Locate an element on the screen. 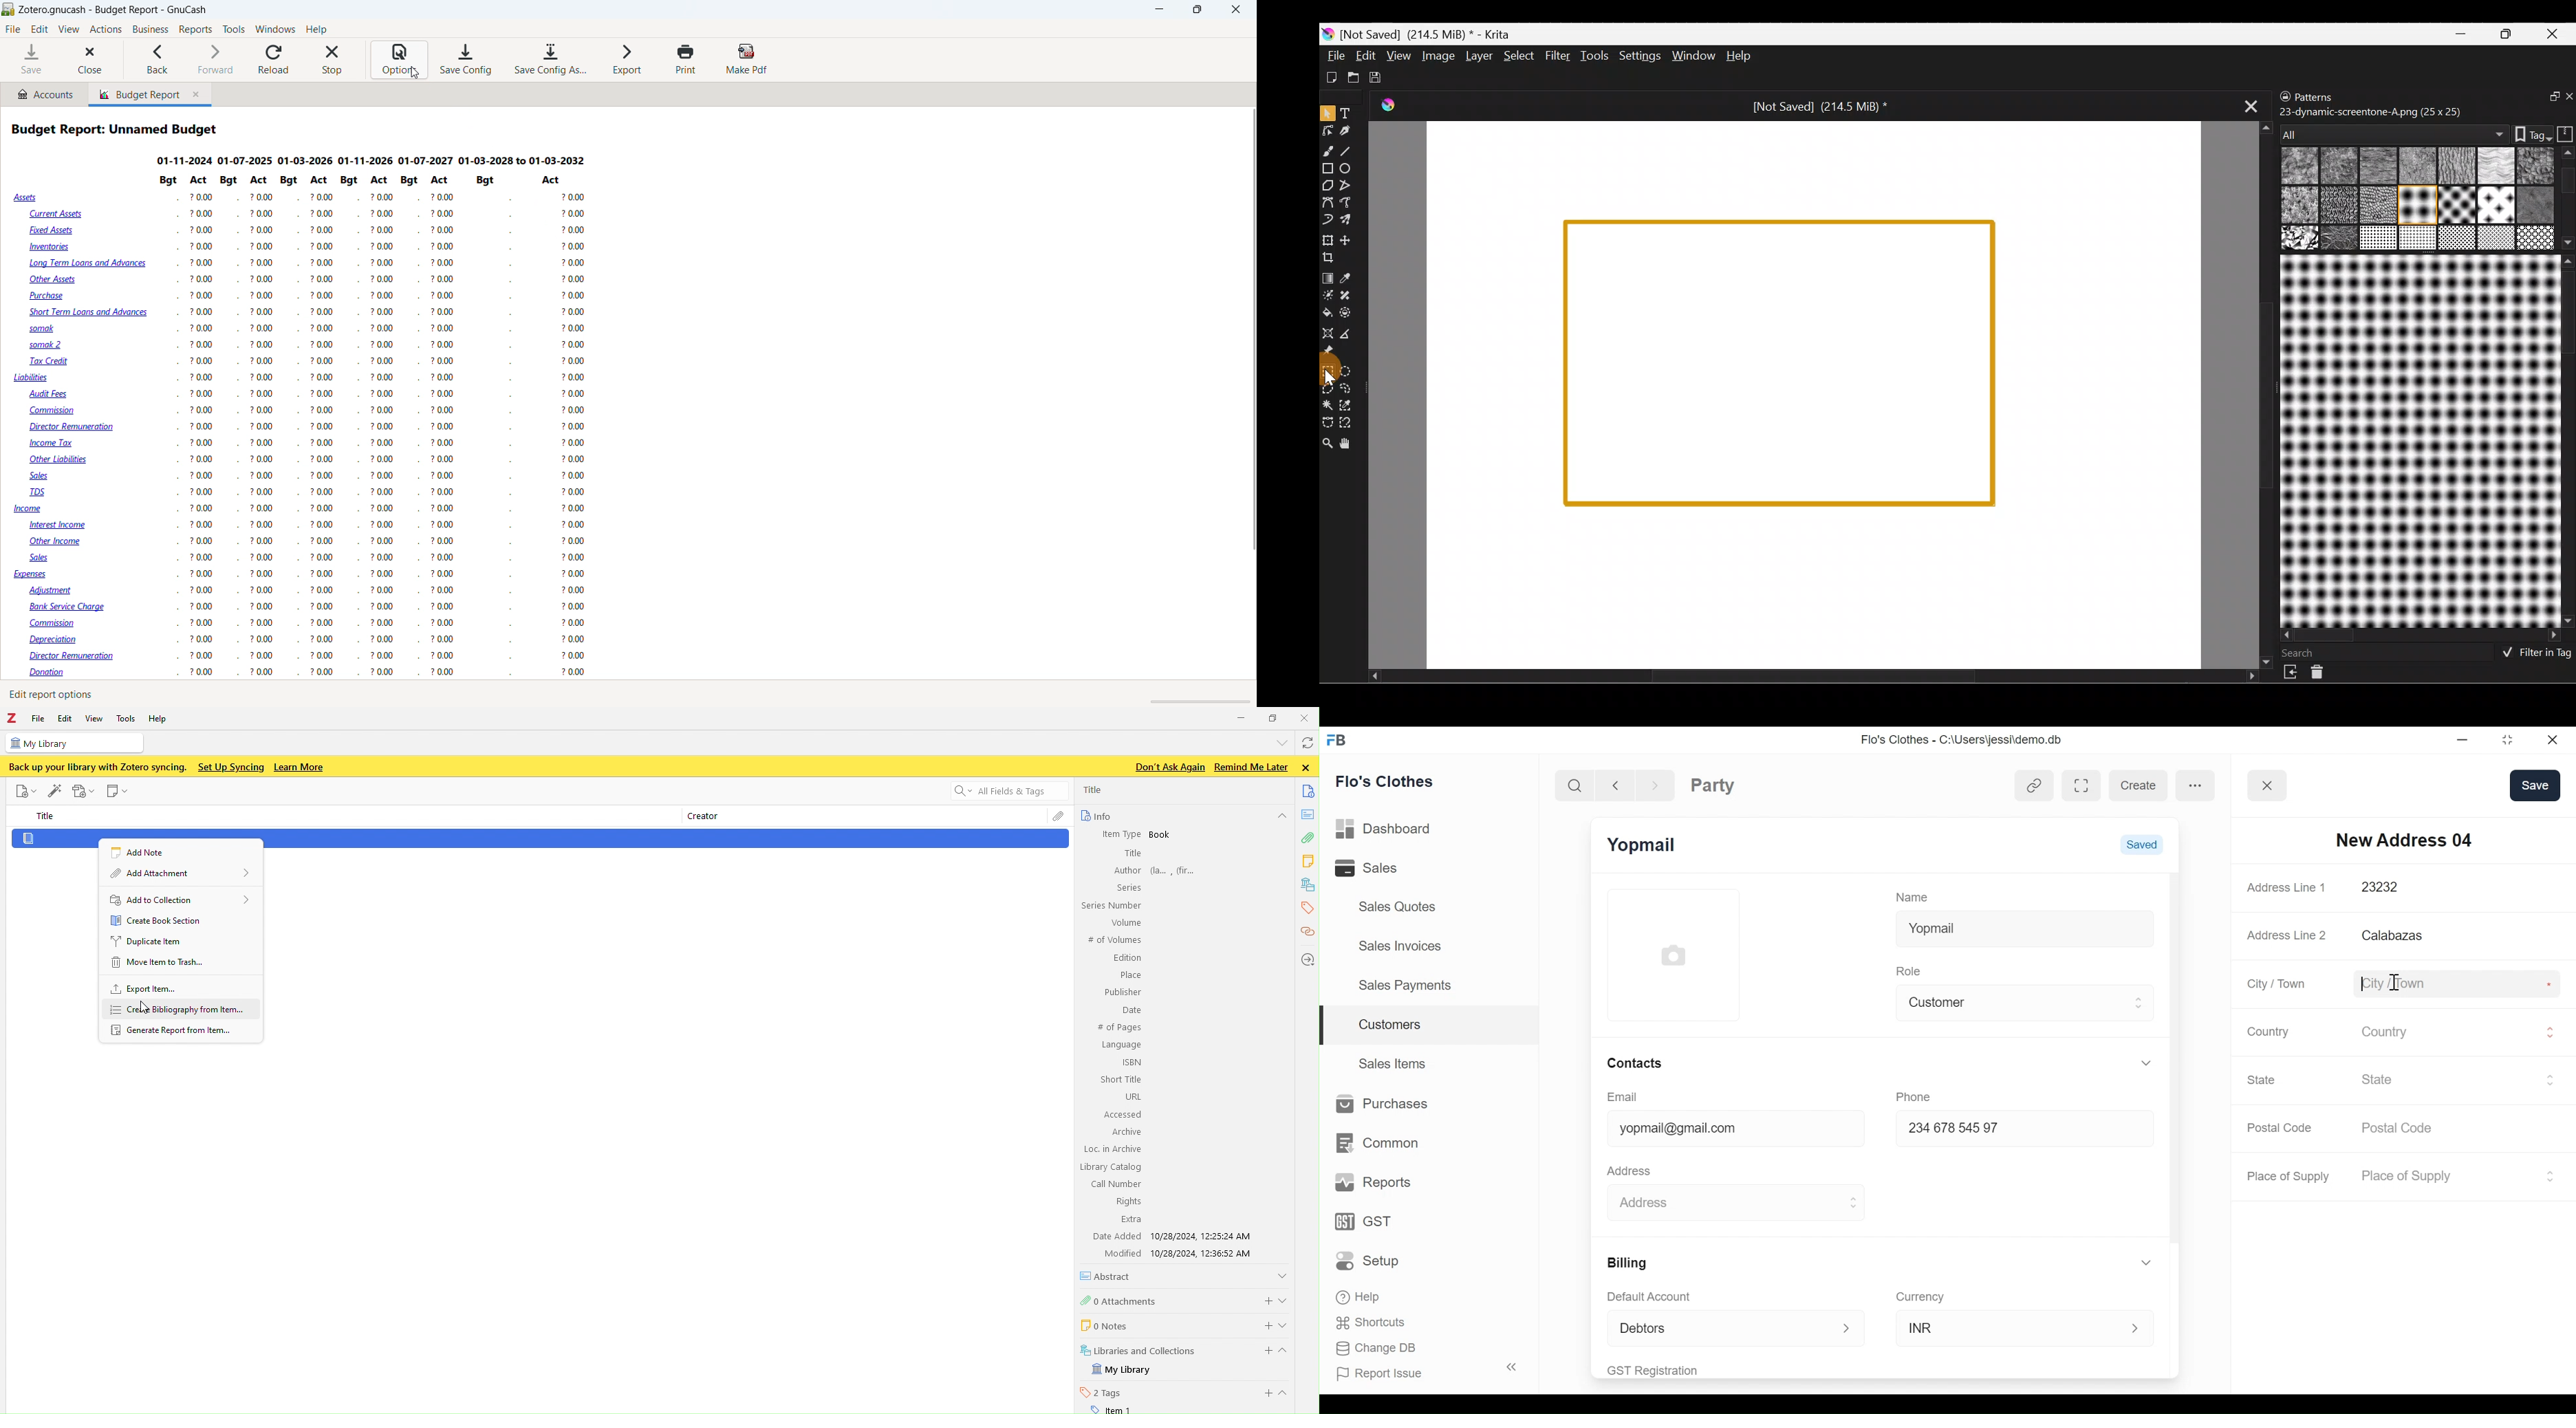 The width and height of the screenshot is (2576, 1428). Dashboard is located at coordinates (1387, 829).